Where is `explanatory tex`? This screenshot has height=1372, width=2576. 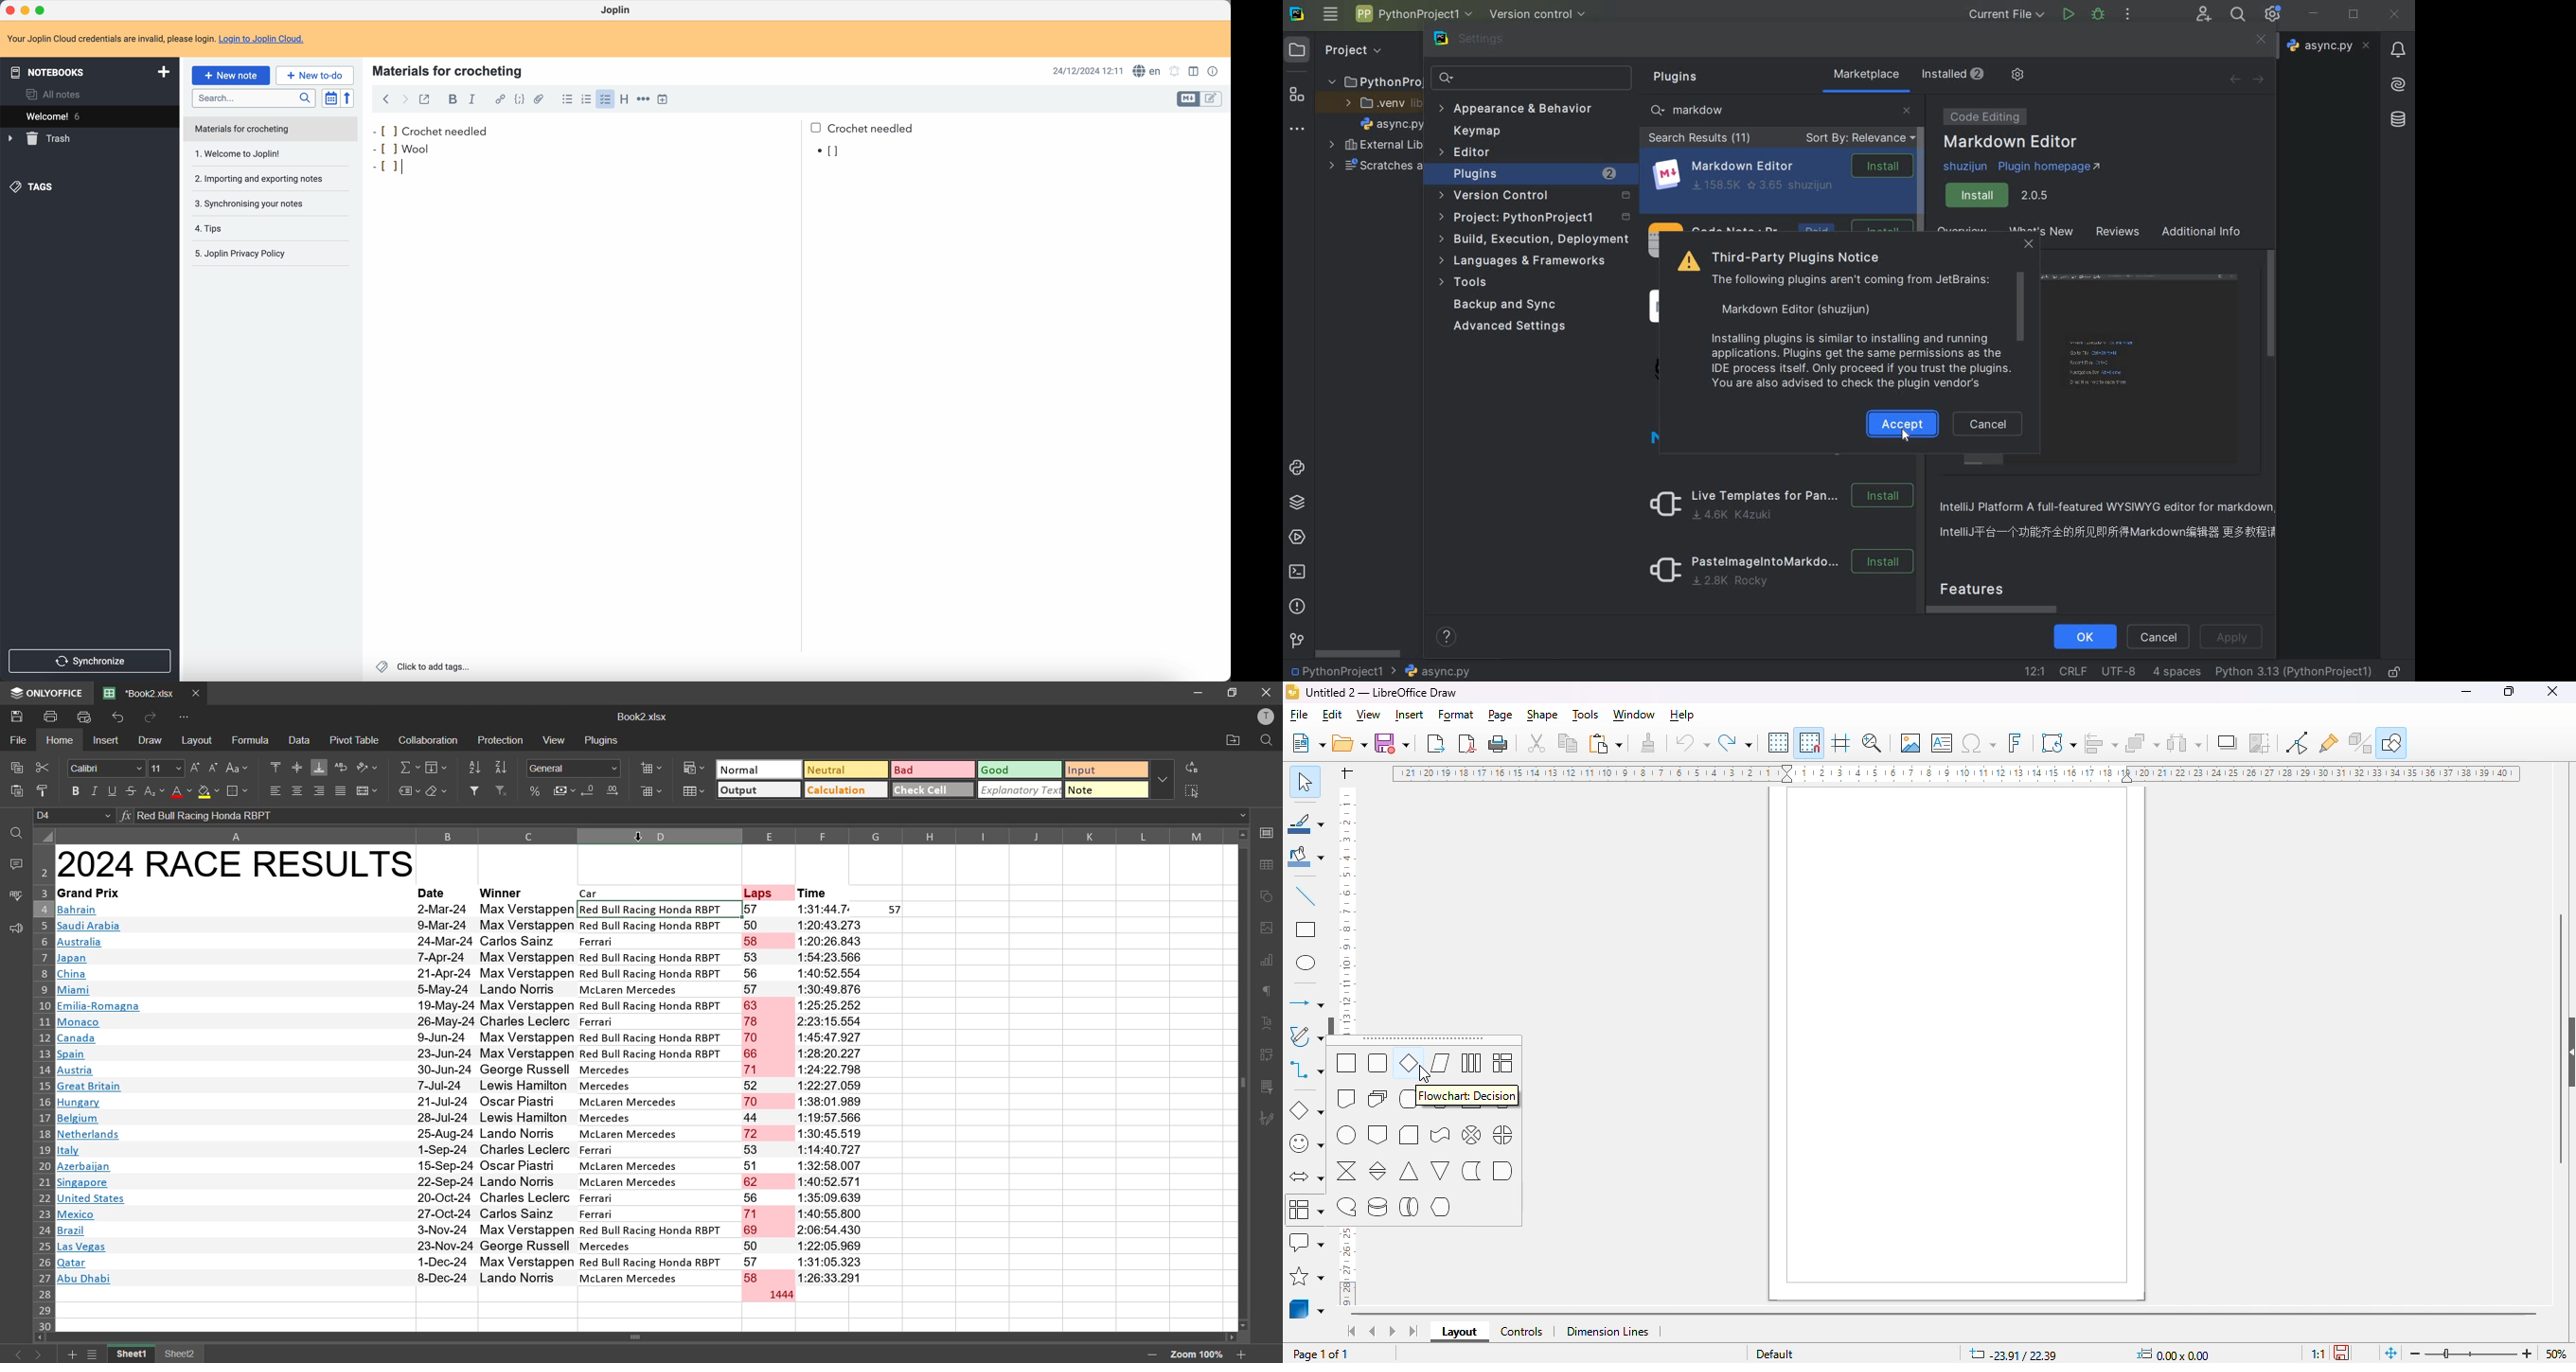
explanatory tex is located at coordinates (1021, 790).